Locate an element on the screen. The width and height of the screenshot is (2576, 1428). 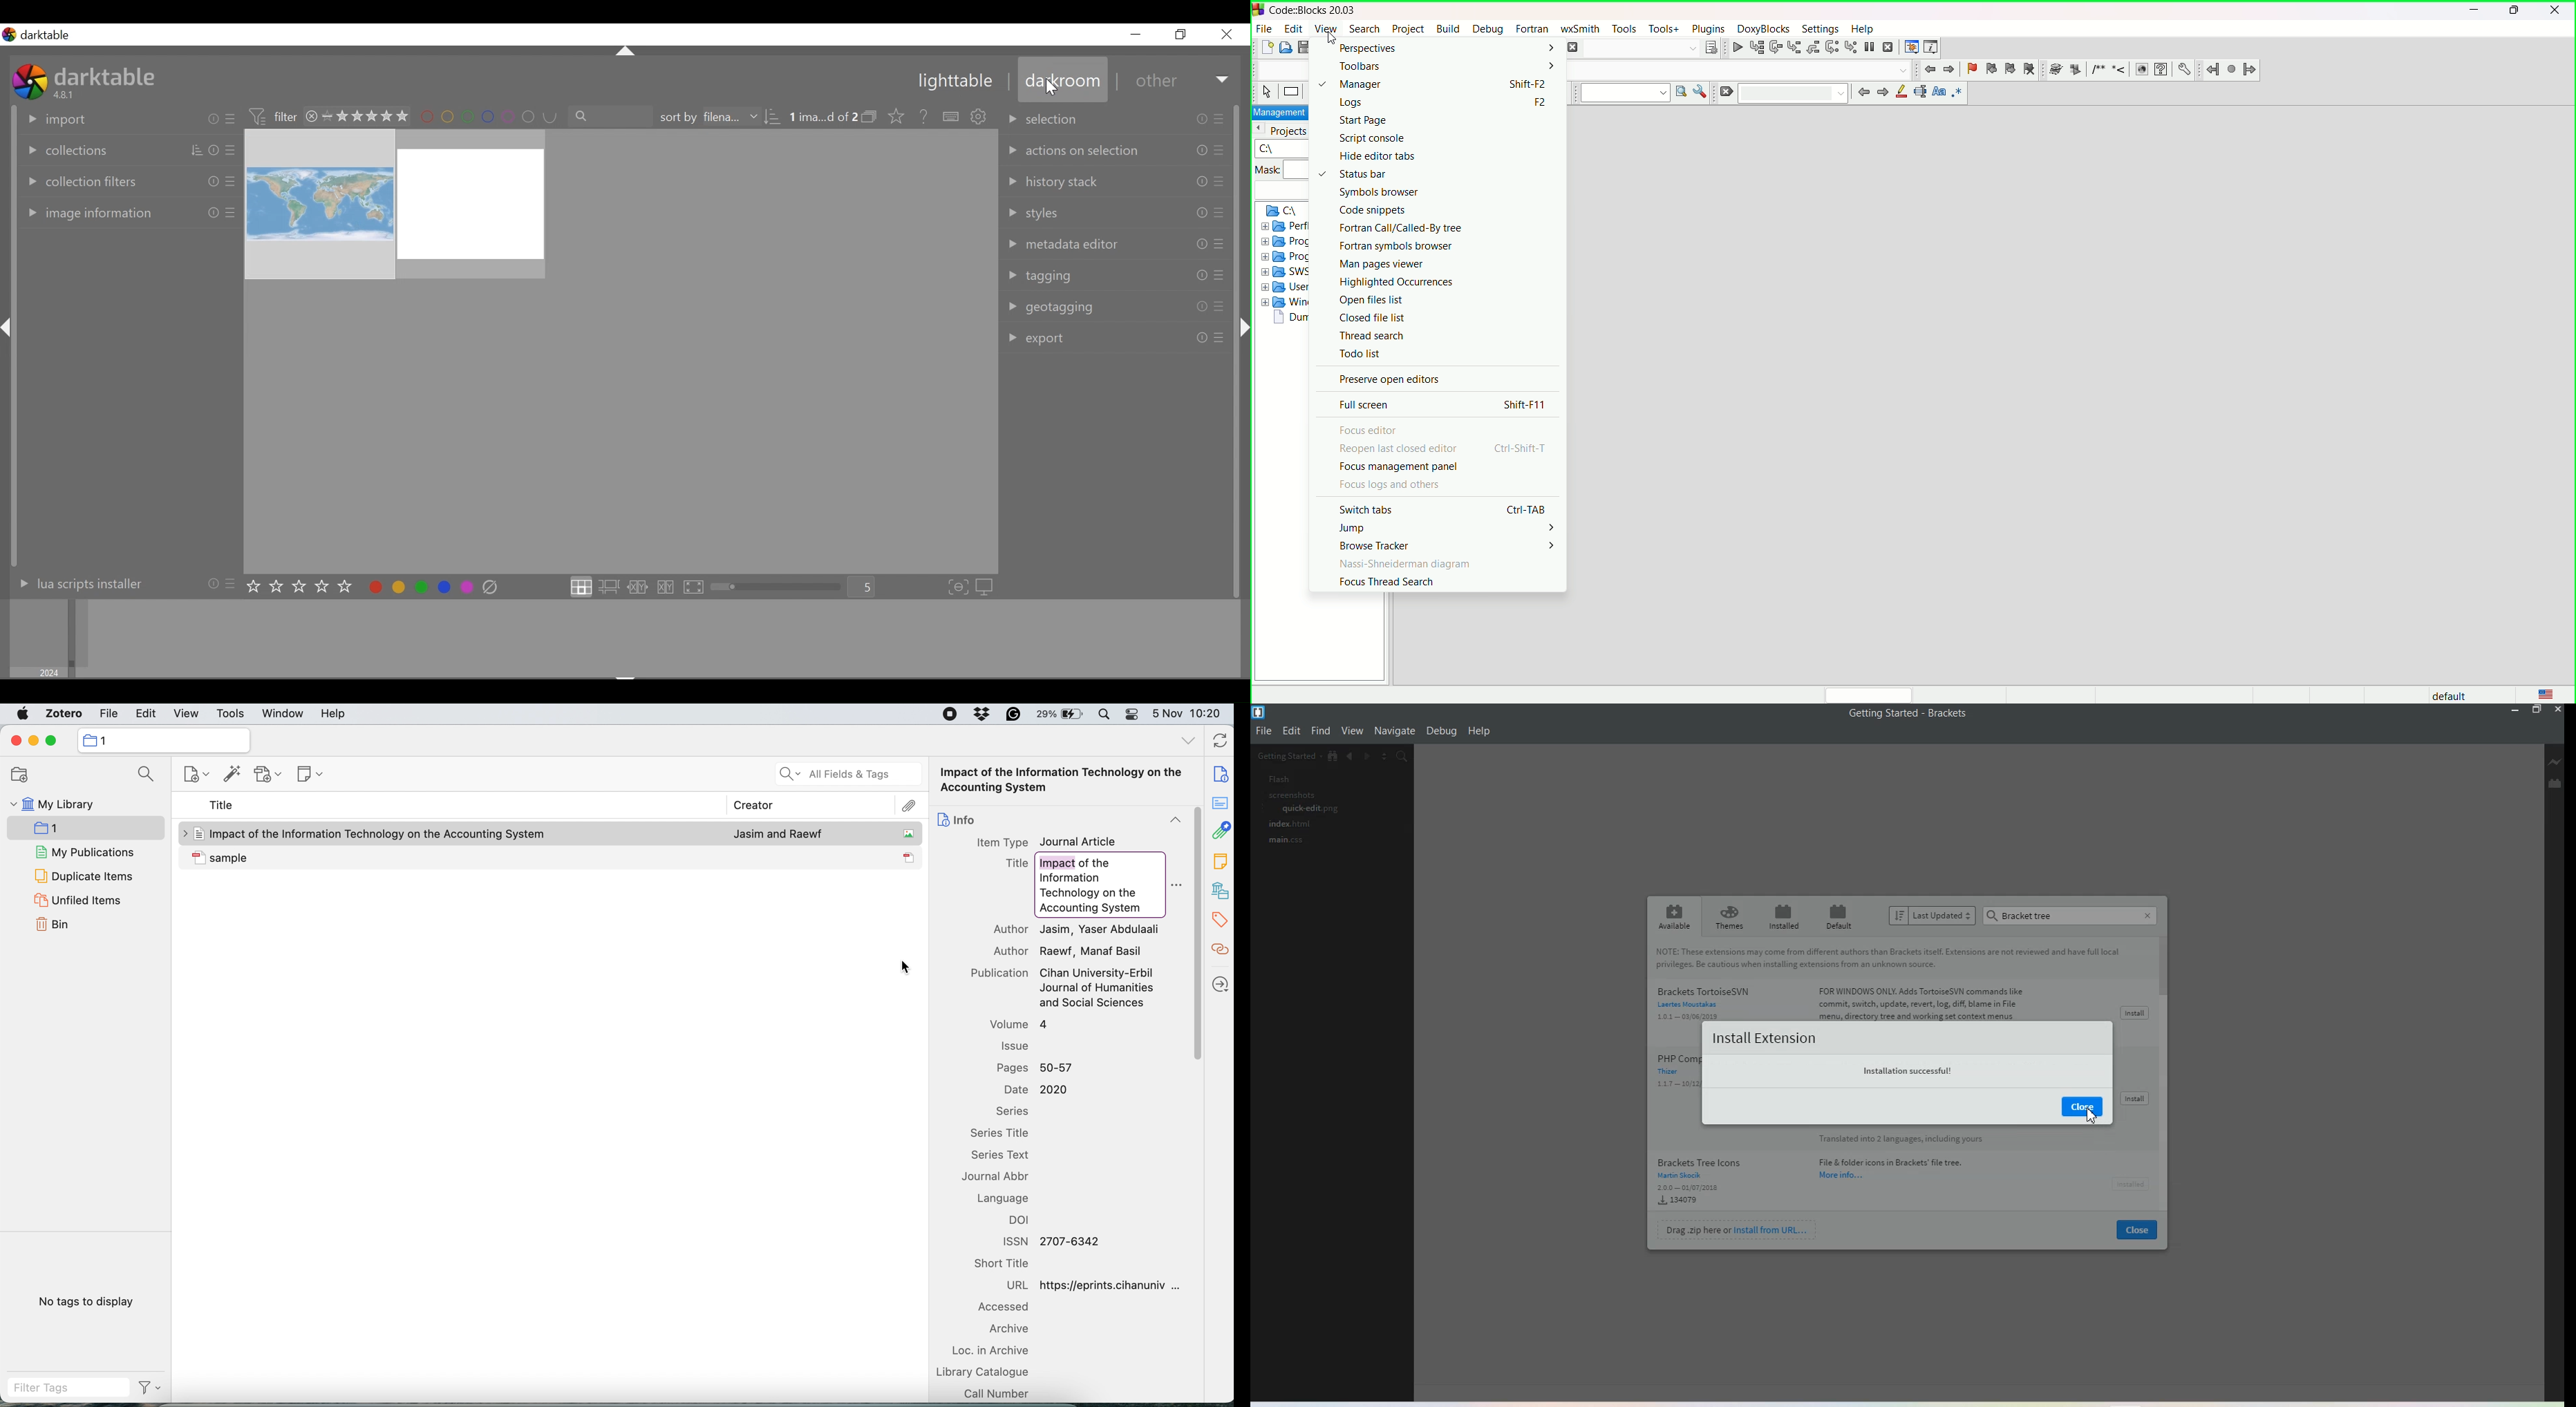
next instruction is located at coordinates (1832, 47).